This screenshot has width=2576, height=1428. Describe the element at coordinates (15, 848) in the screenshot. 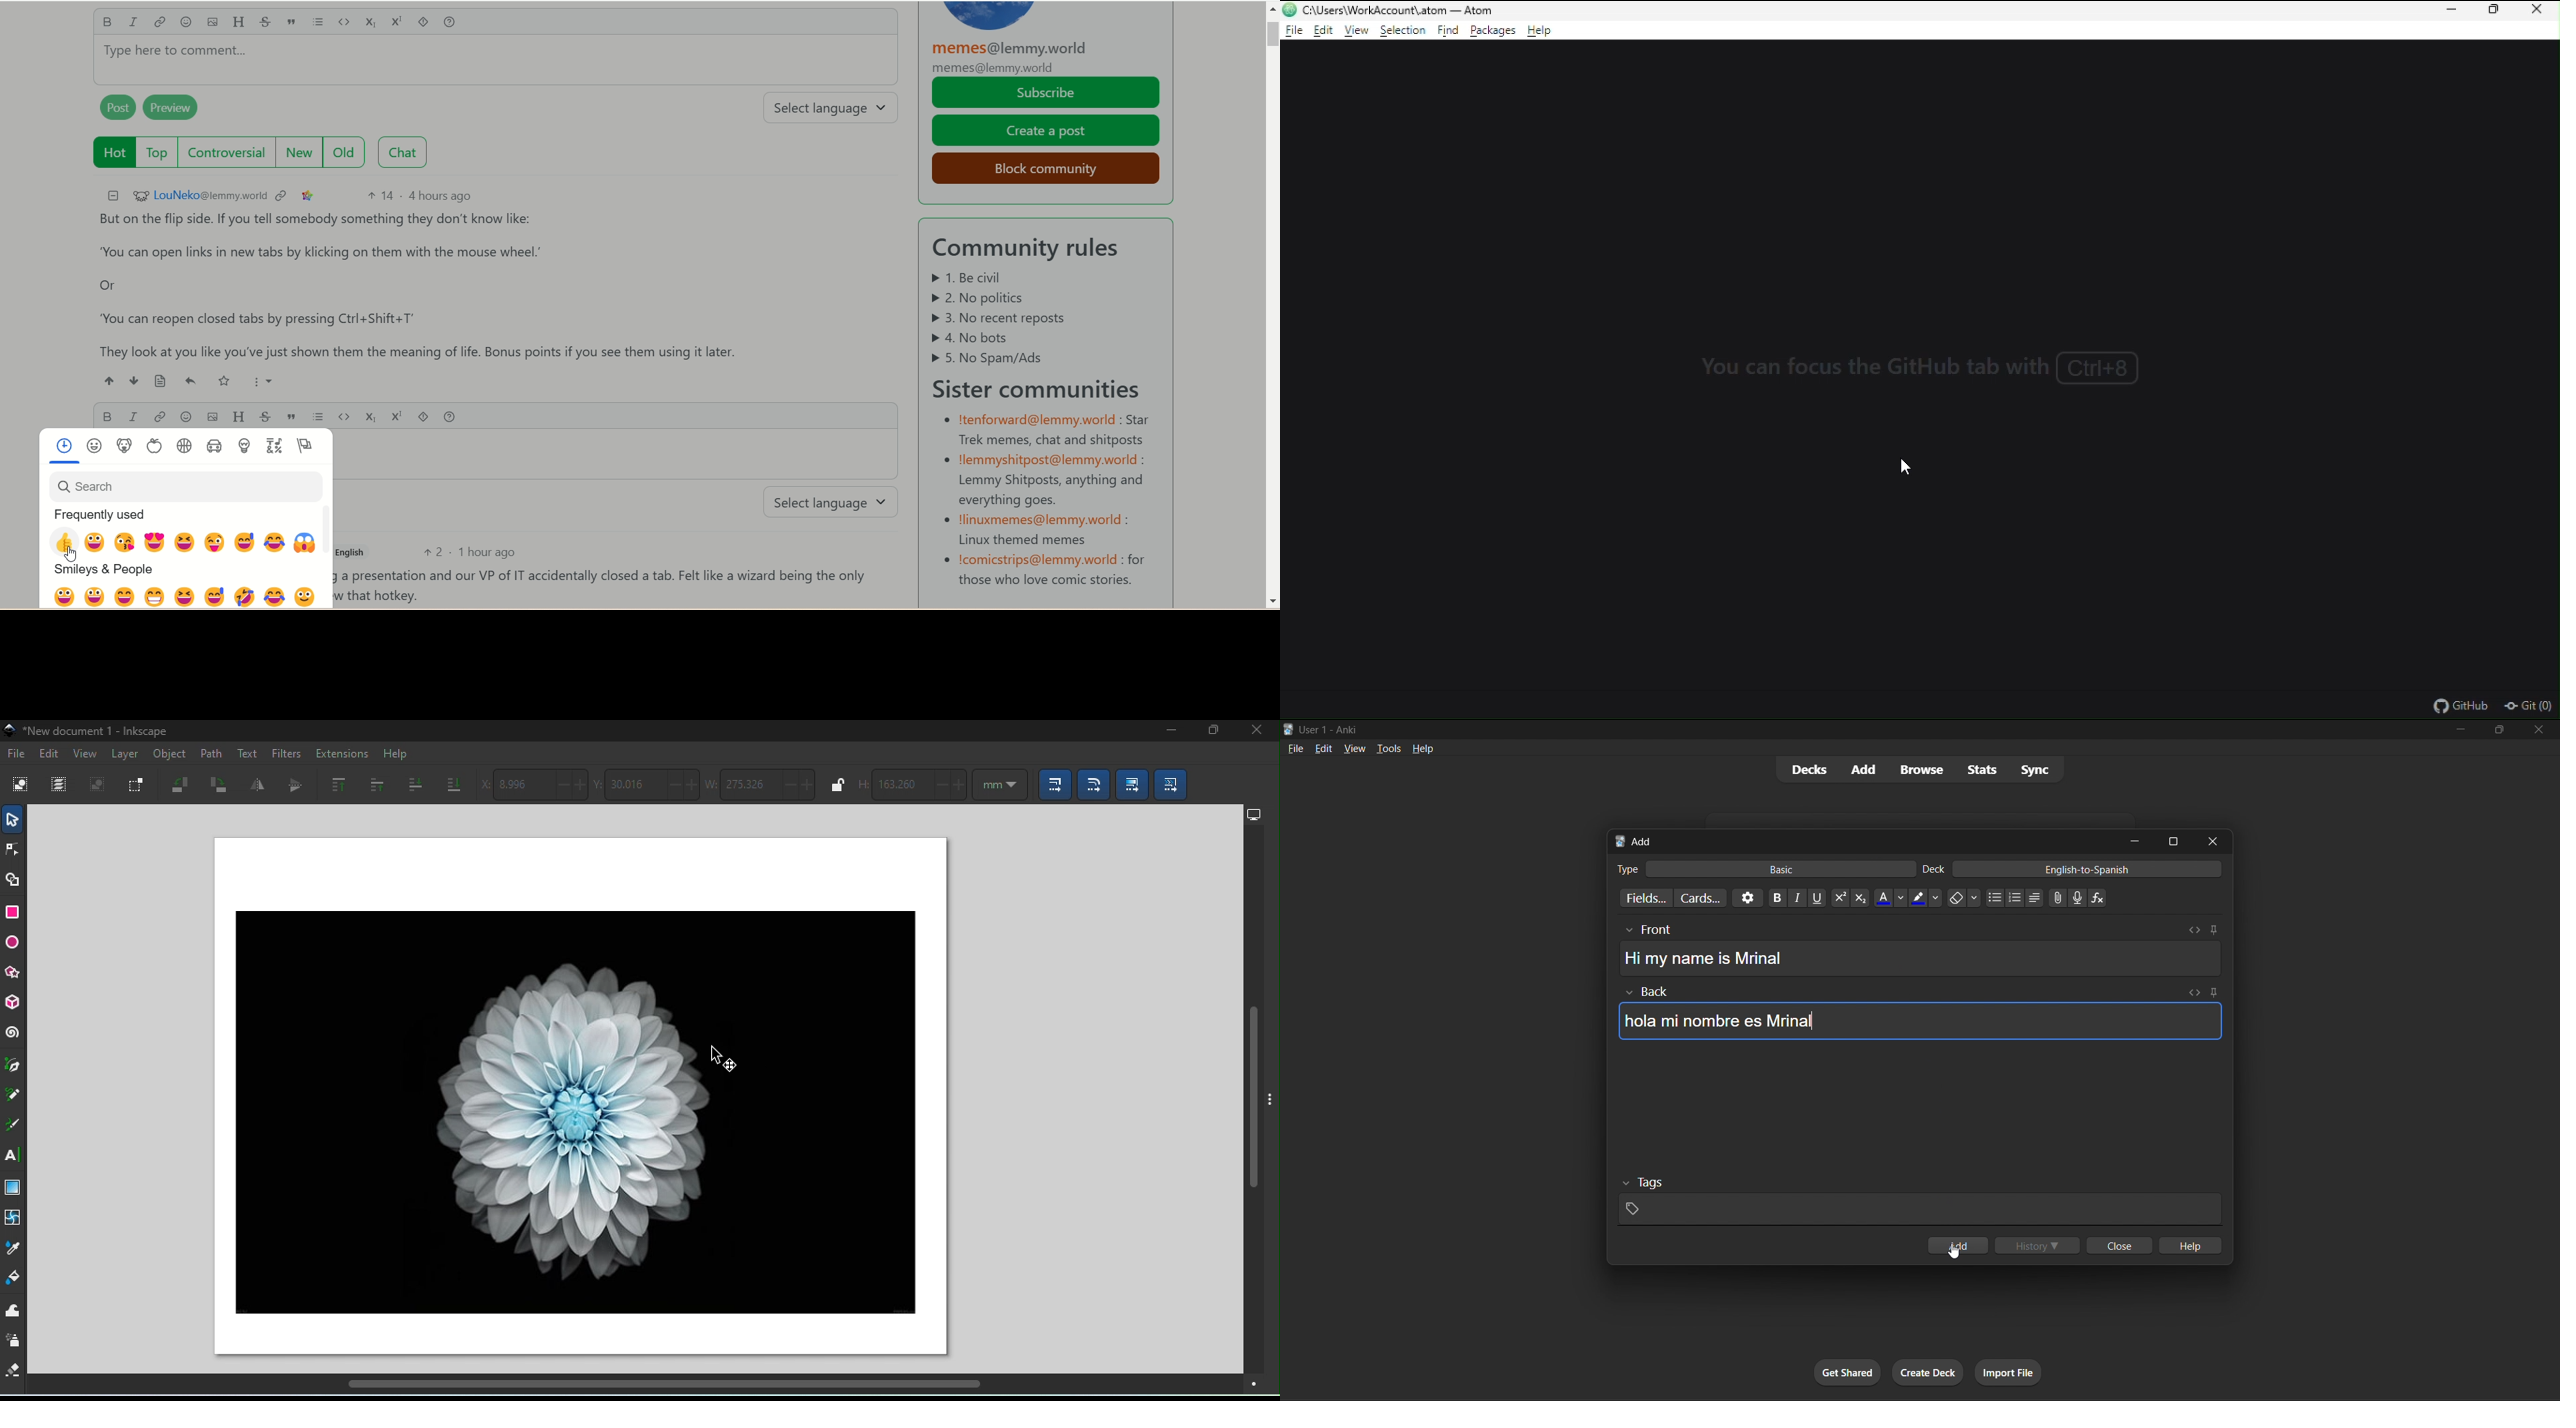

I see `Node tool` at that location.